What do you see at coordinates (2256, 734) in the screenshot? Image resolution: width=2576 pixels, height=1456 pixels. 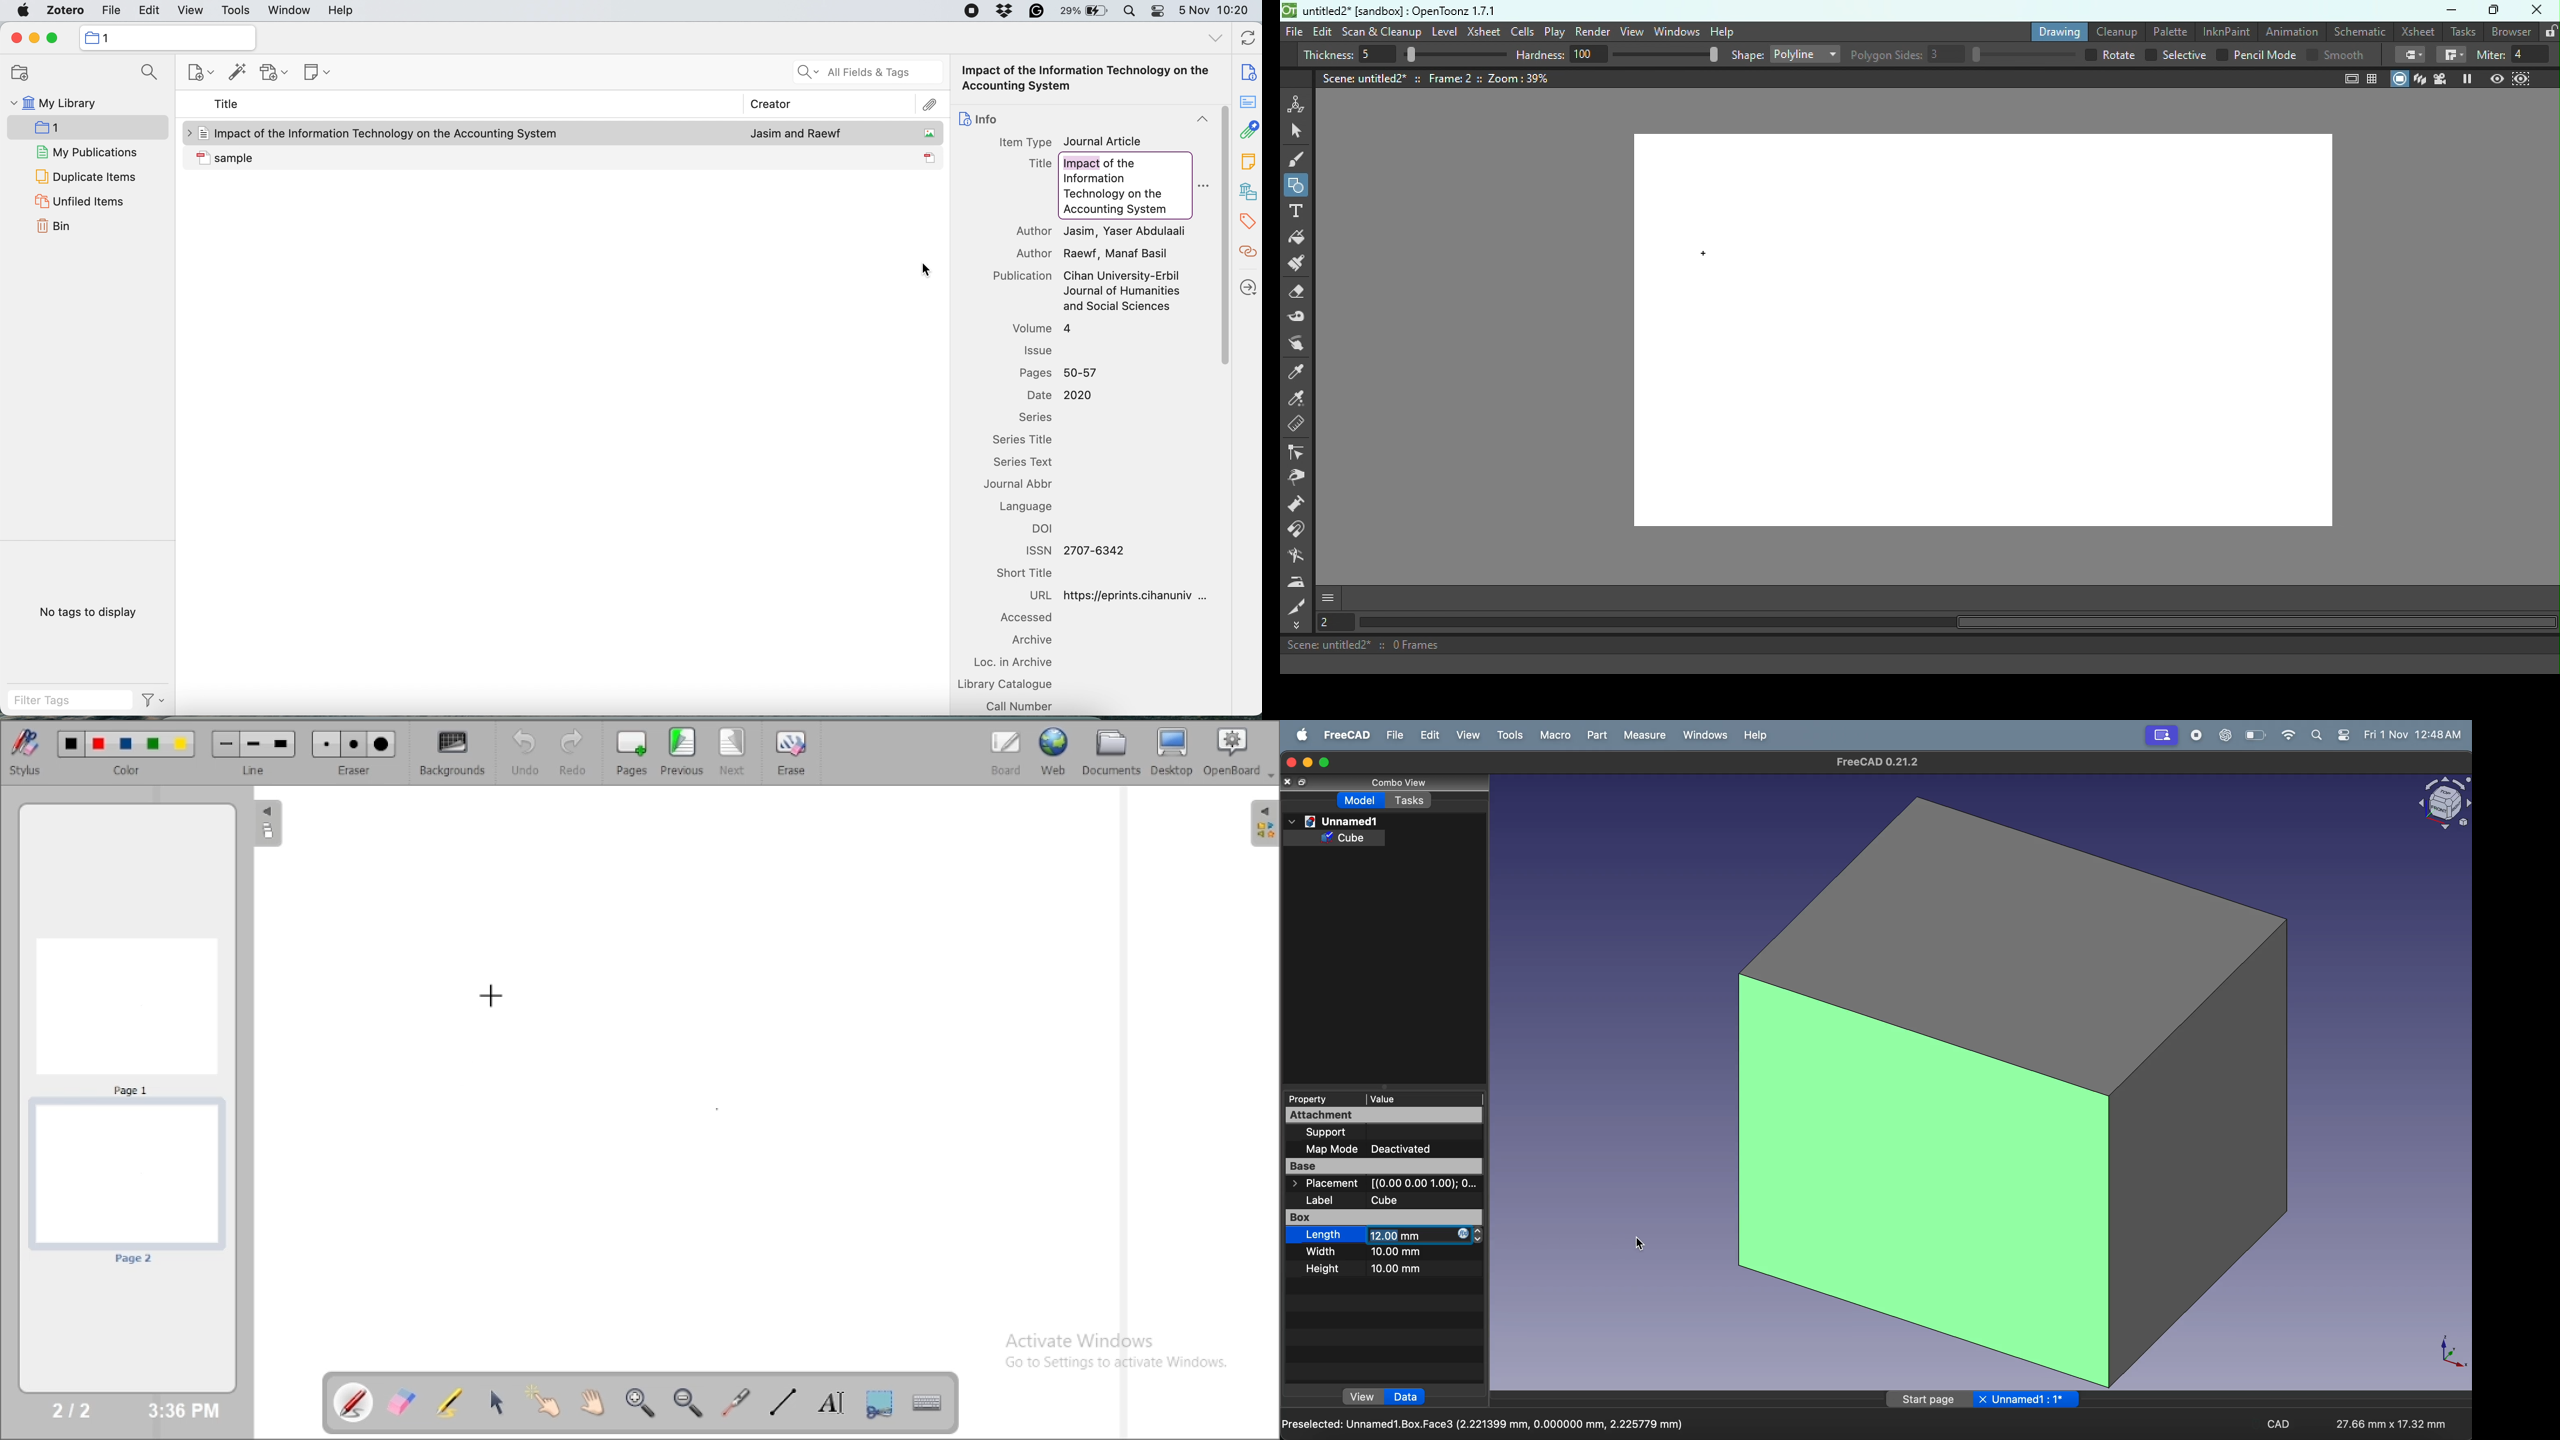 I see `battery` at bounding box center [2256, 734].